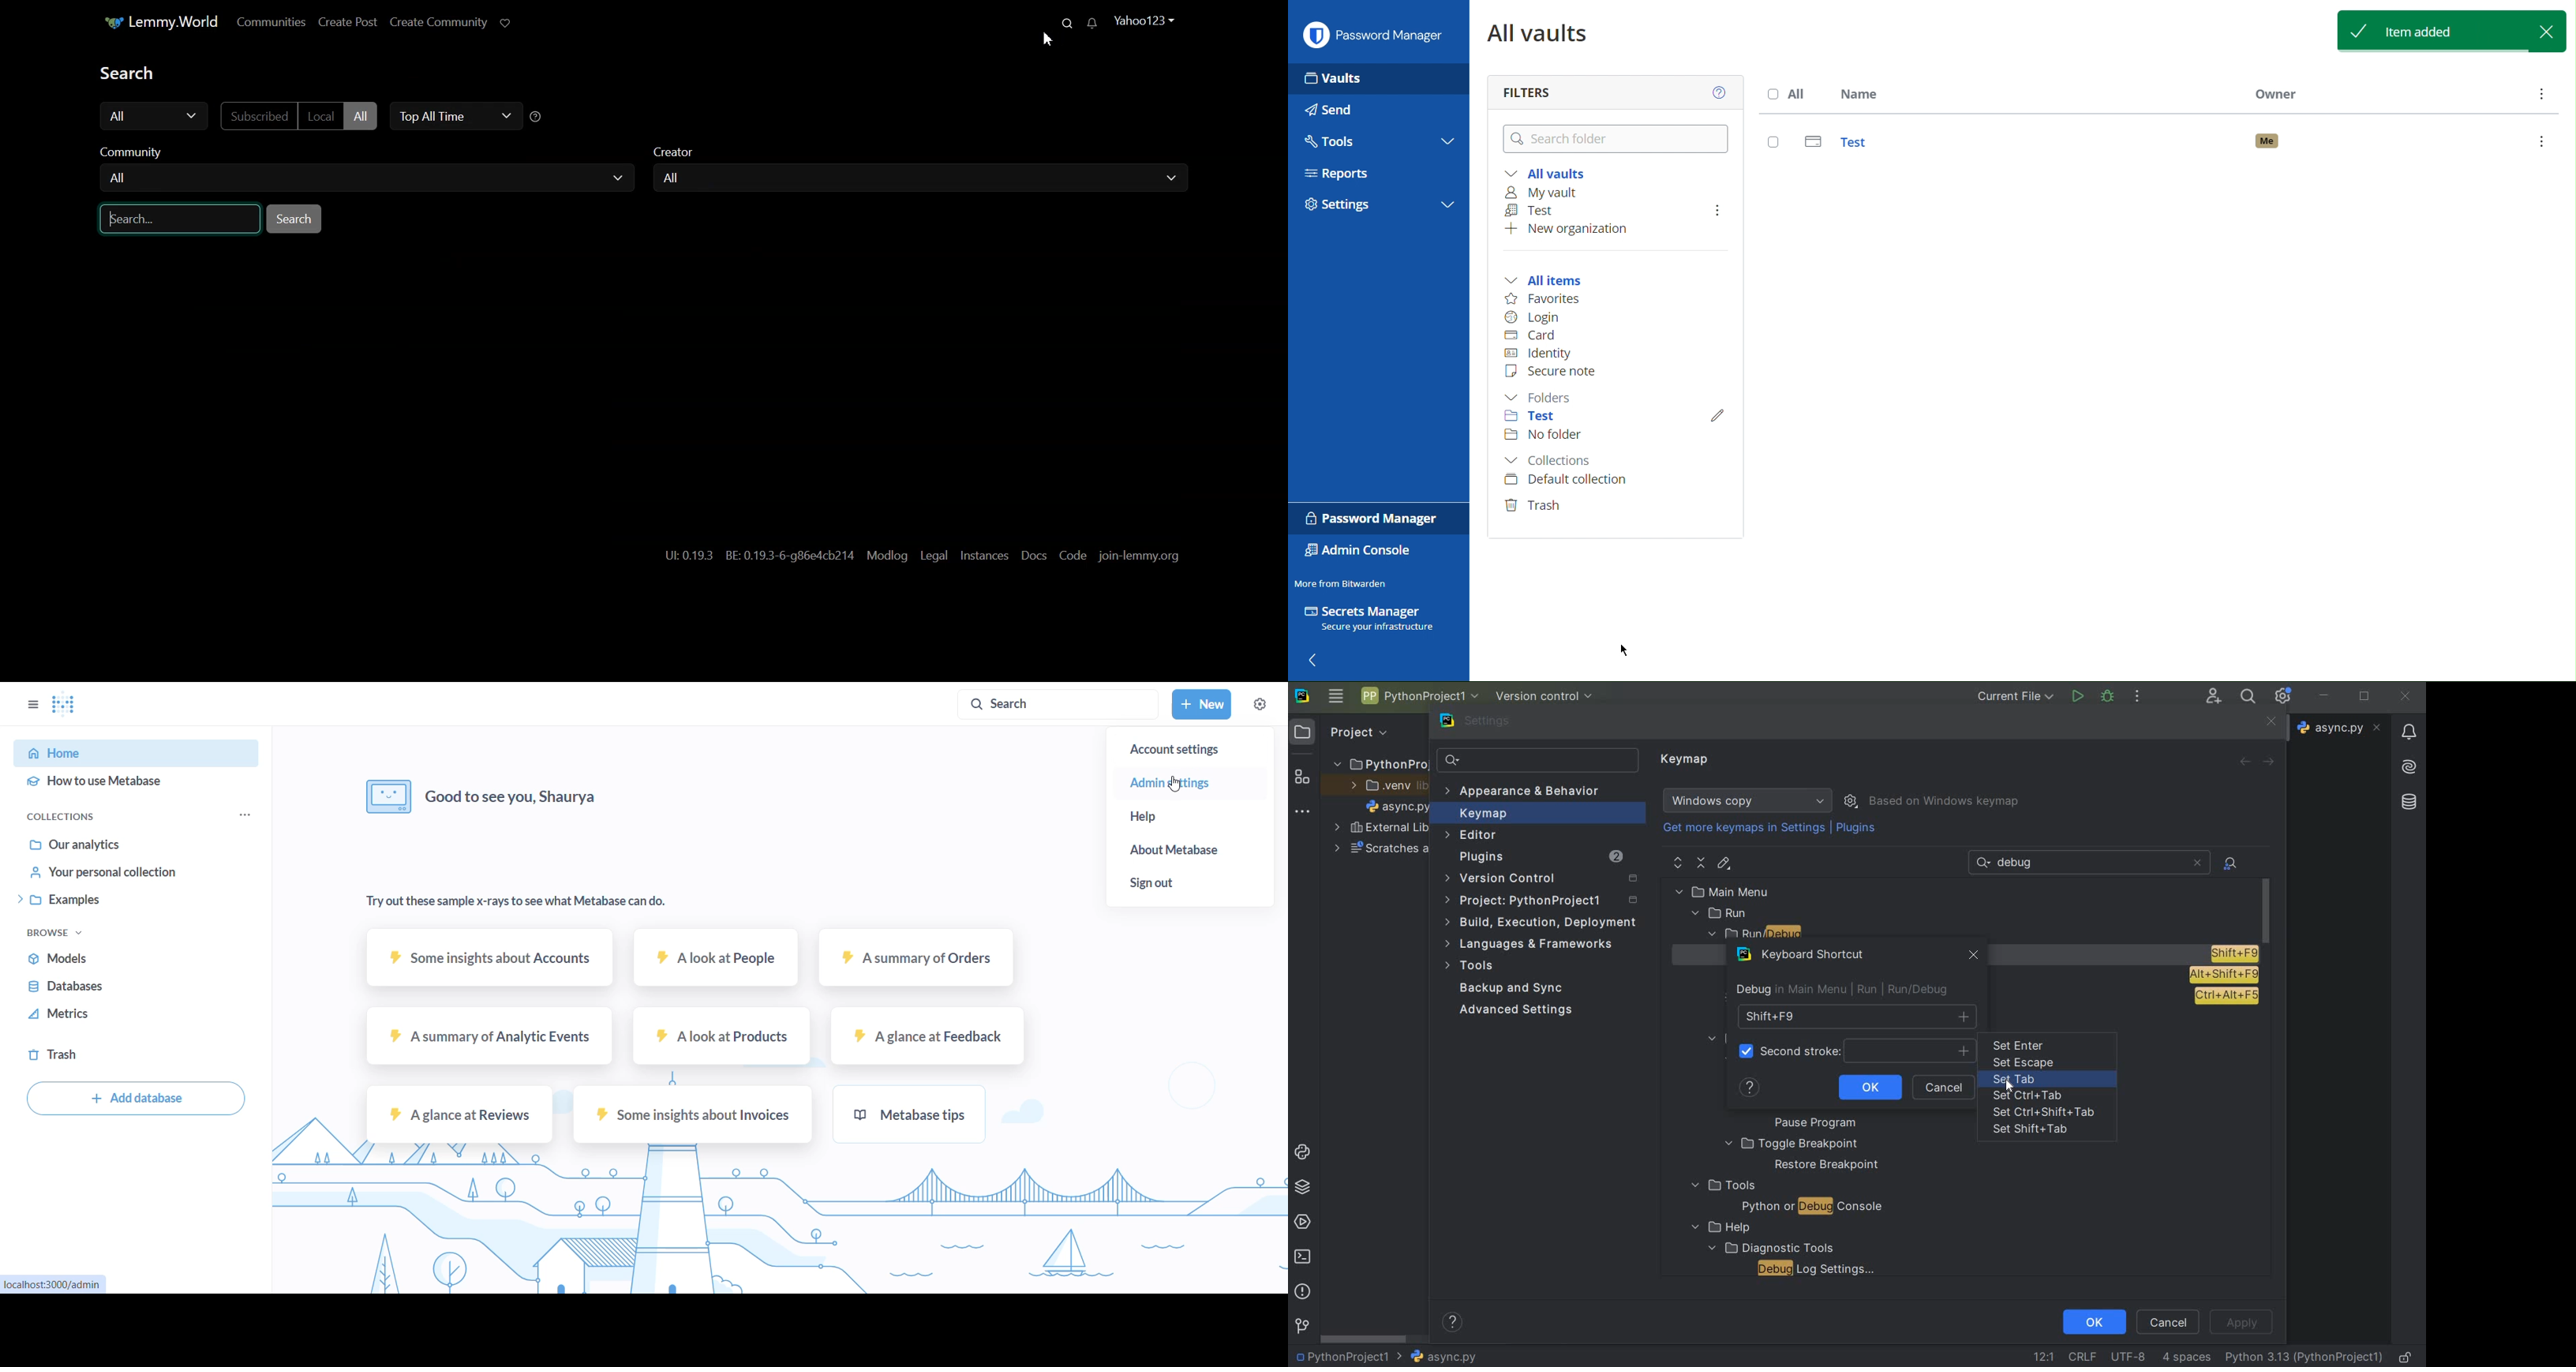  I want to click on system logo, so click(1301, 694).